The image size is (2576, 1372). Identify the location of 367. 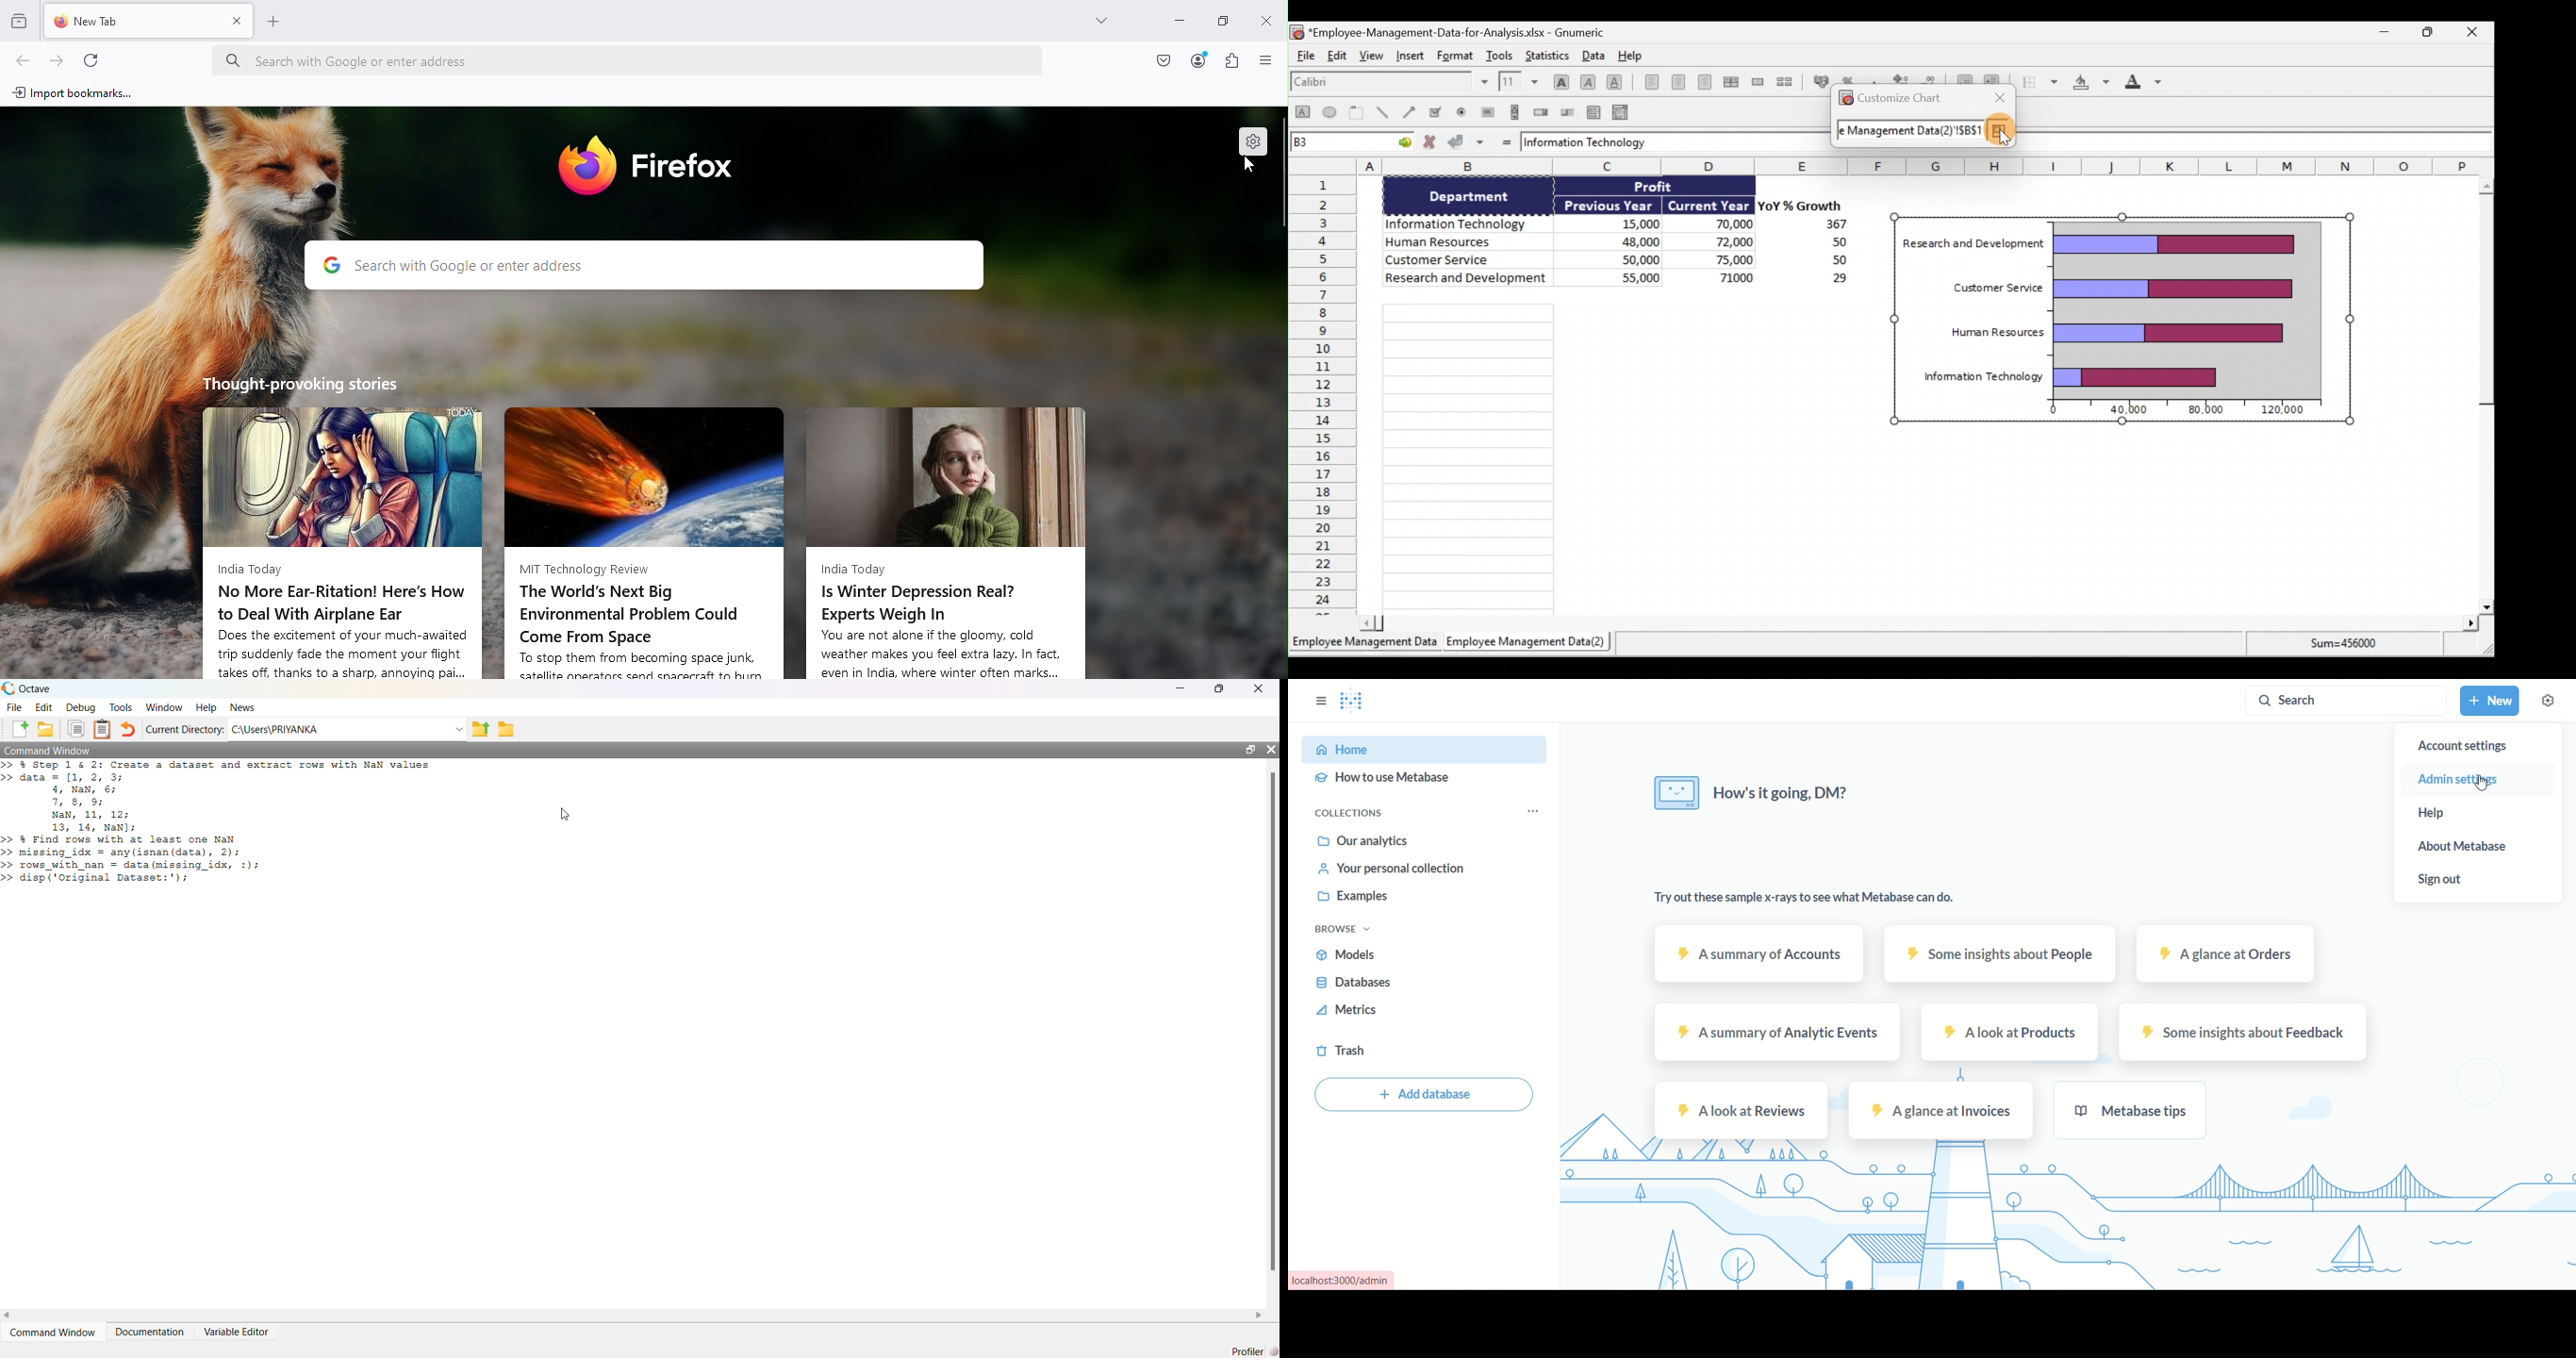
(1832, 224).